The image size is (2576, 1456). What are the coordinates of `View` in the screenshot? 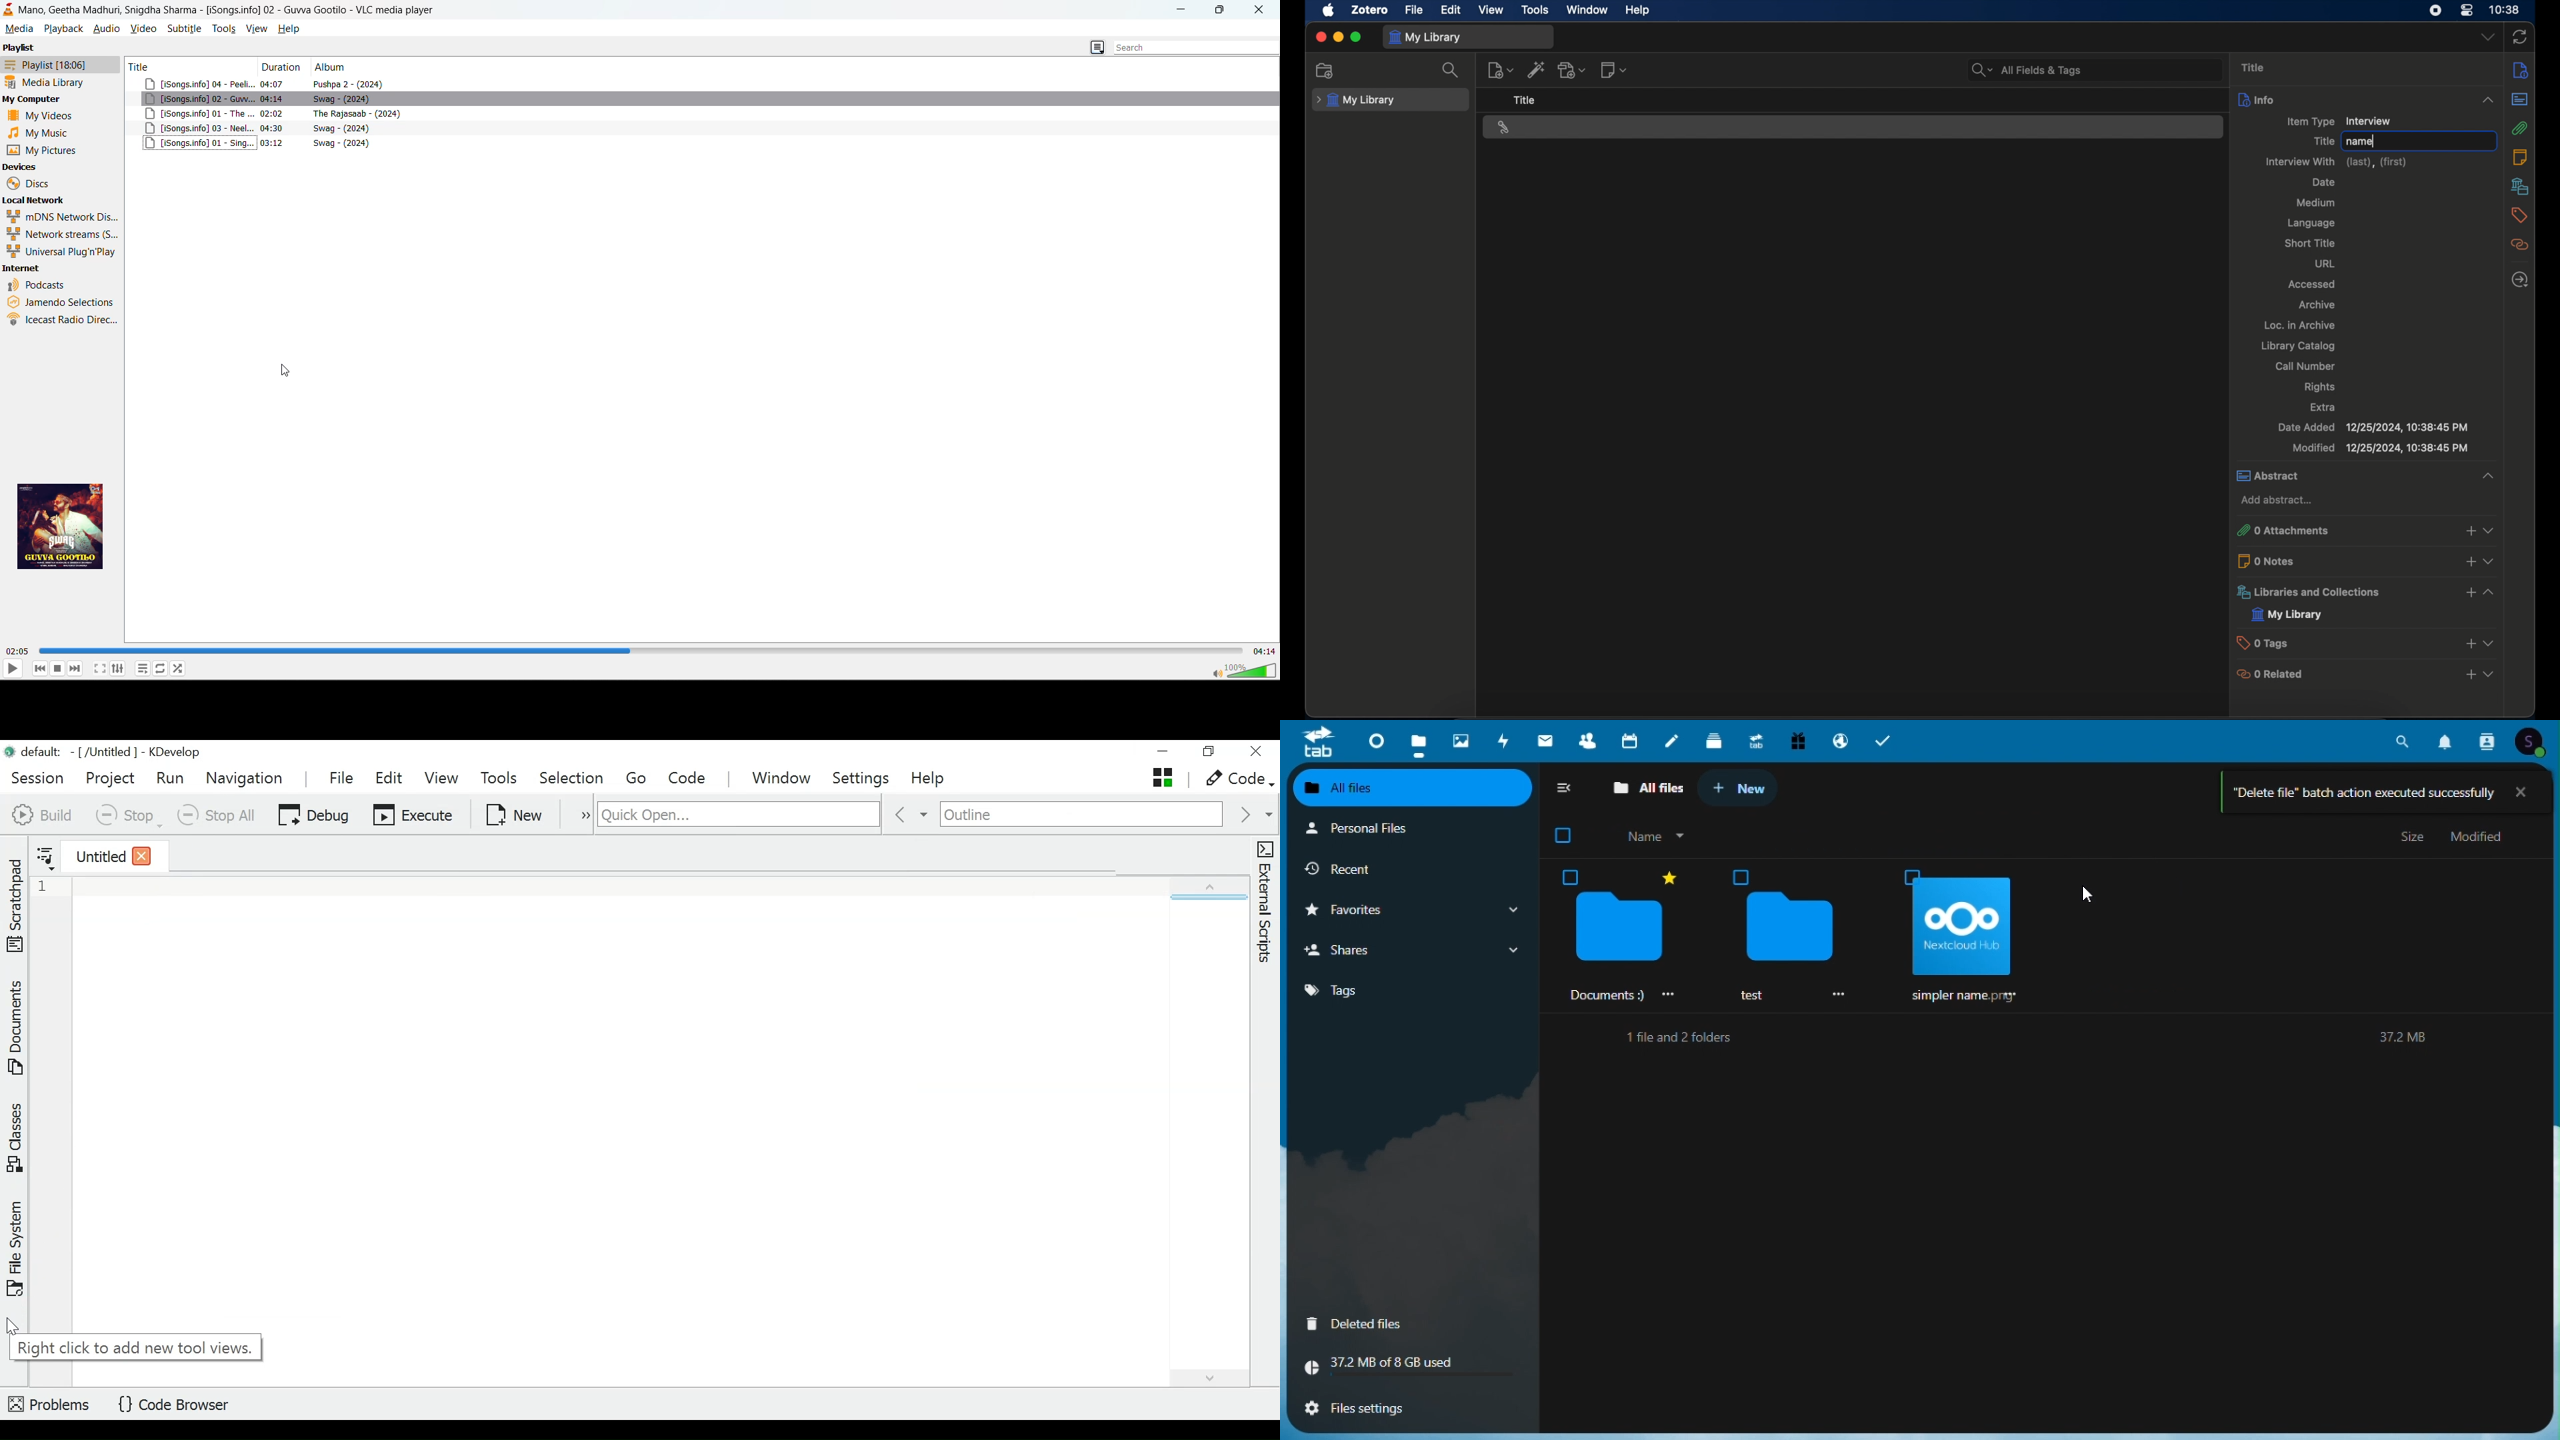 It's located at (442, 778).